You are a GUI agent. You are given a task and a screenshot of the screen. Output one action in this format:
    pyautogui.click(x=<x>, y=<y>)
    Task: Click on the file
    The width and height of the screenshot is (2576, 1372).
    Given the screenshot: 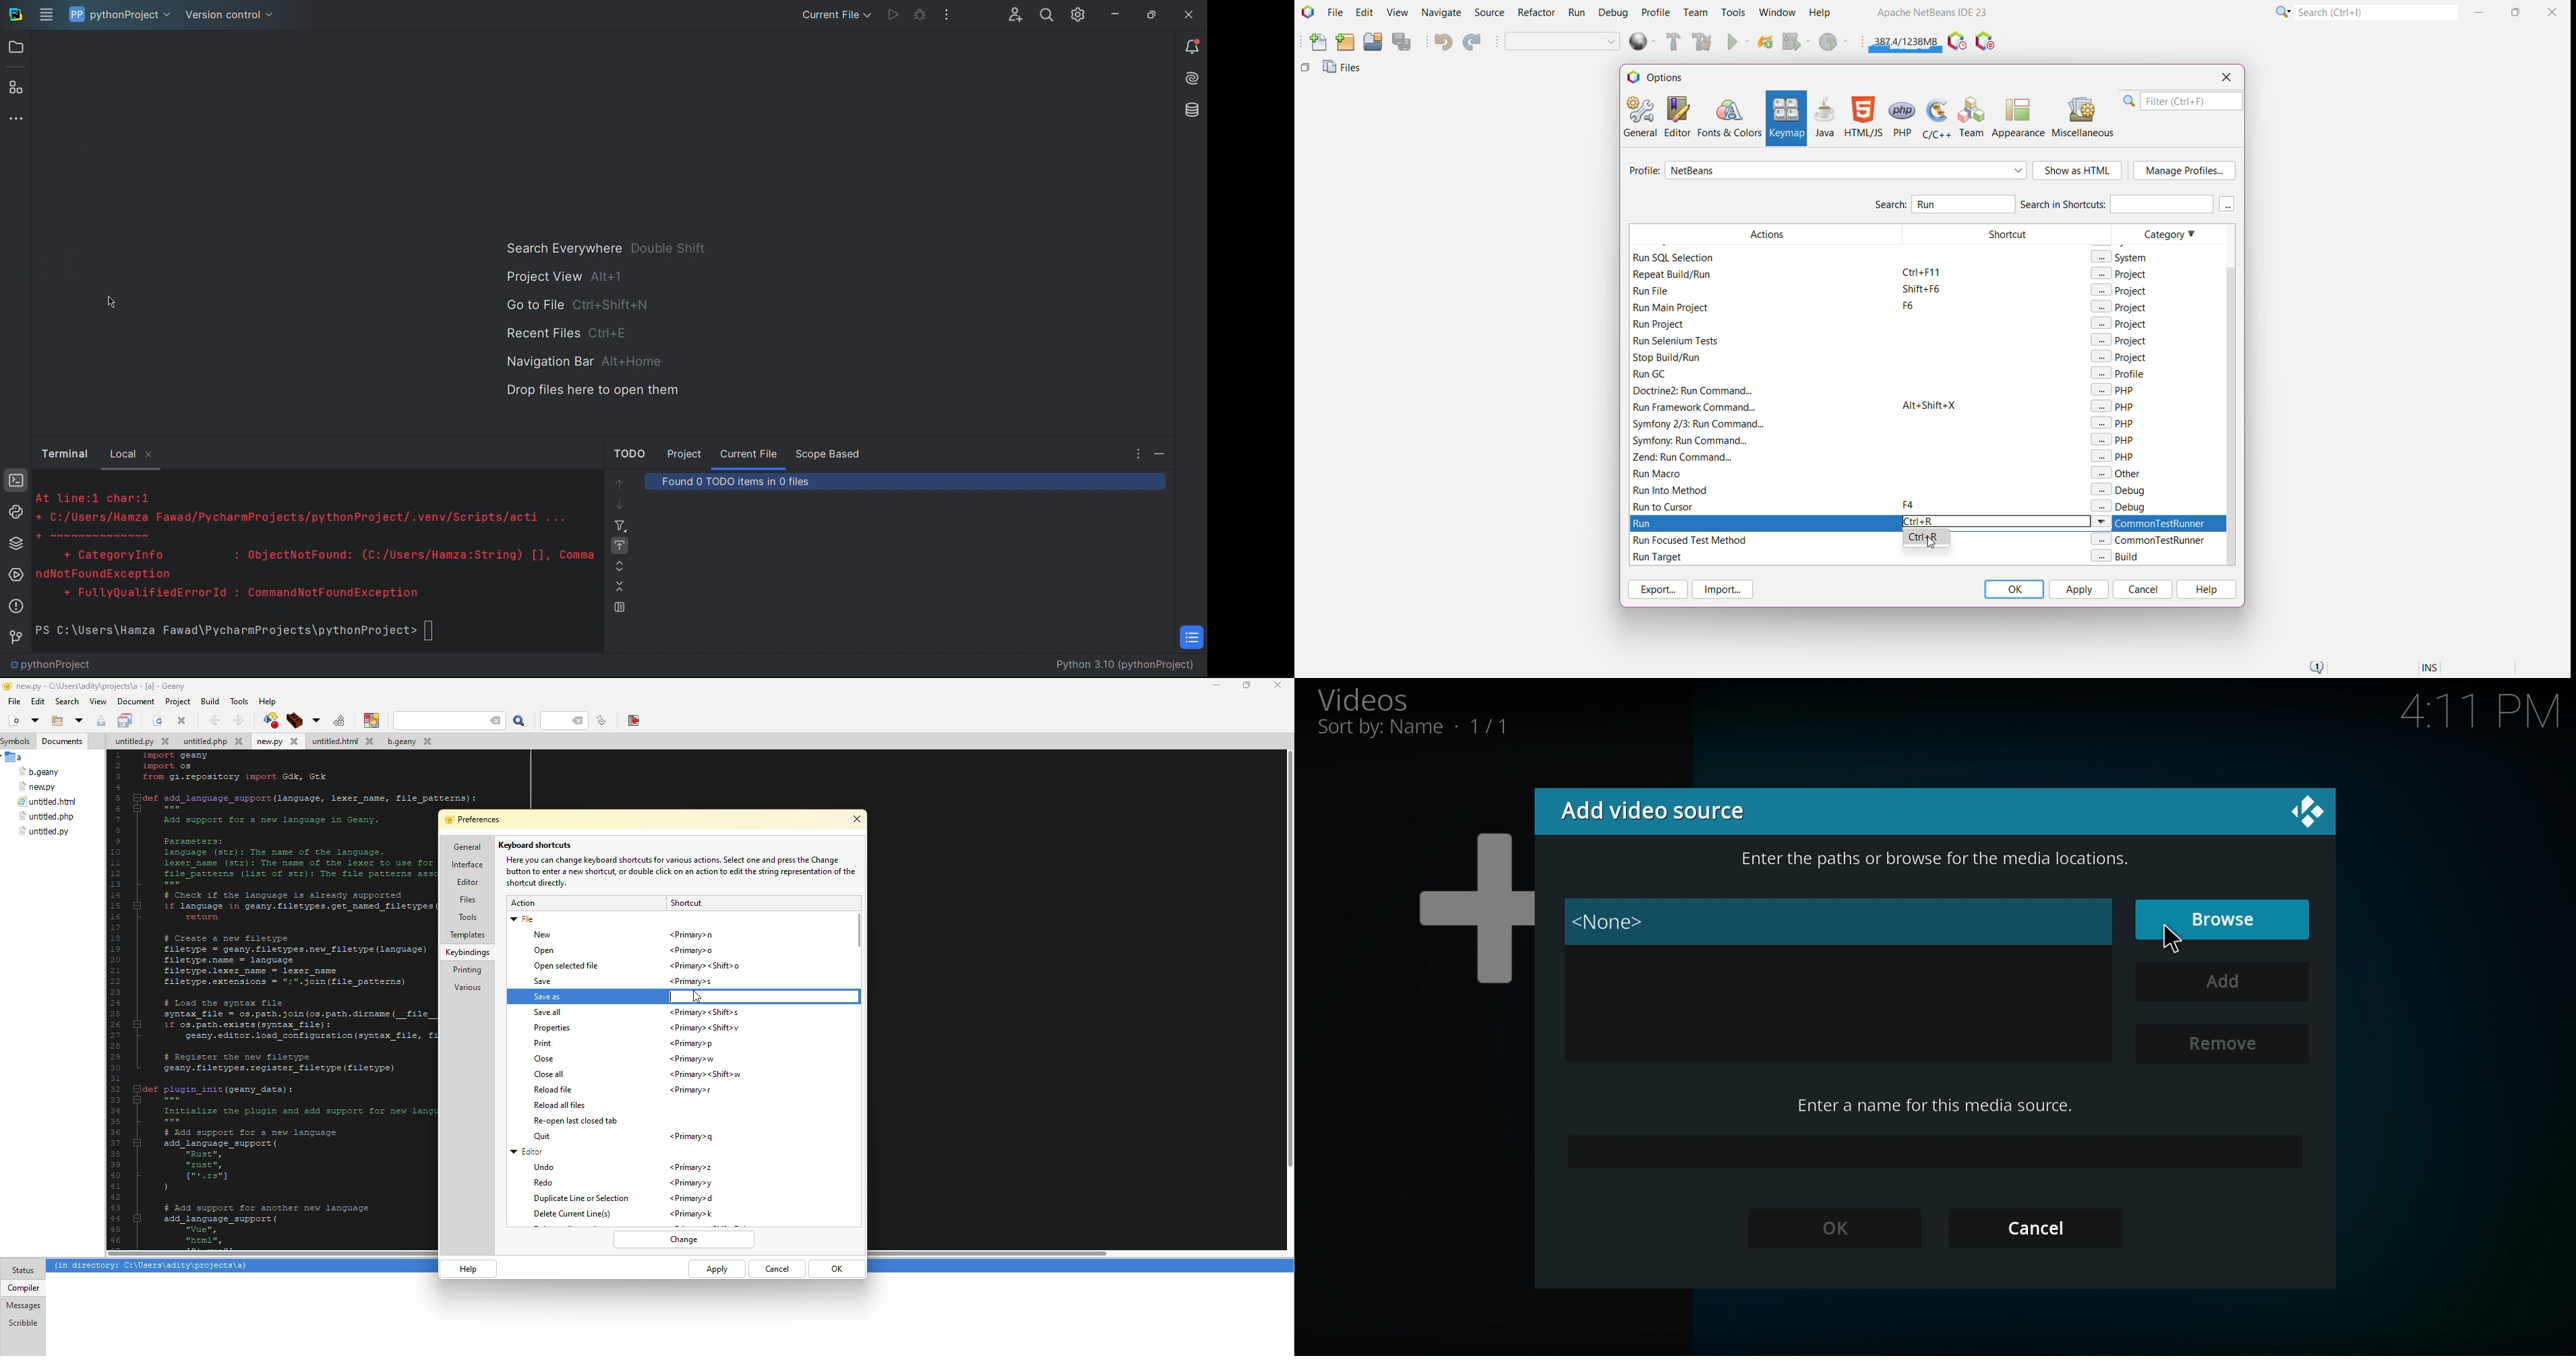 What is the action you would take?
    pyautogui.click(x=47, y=803)
    